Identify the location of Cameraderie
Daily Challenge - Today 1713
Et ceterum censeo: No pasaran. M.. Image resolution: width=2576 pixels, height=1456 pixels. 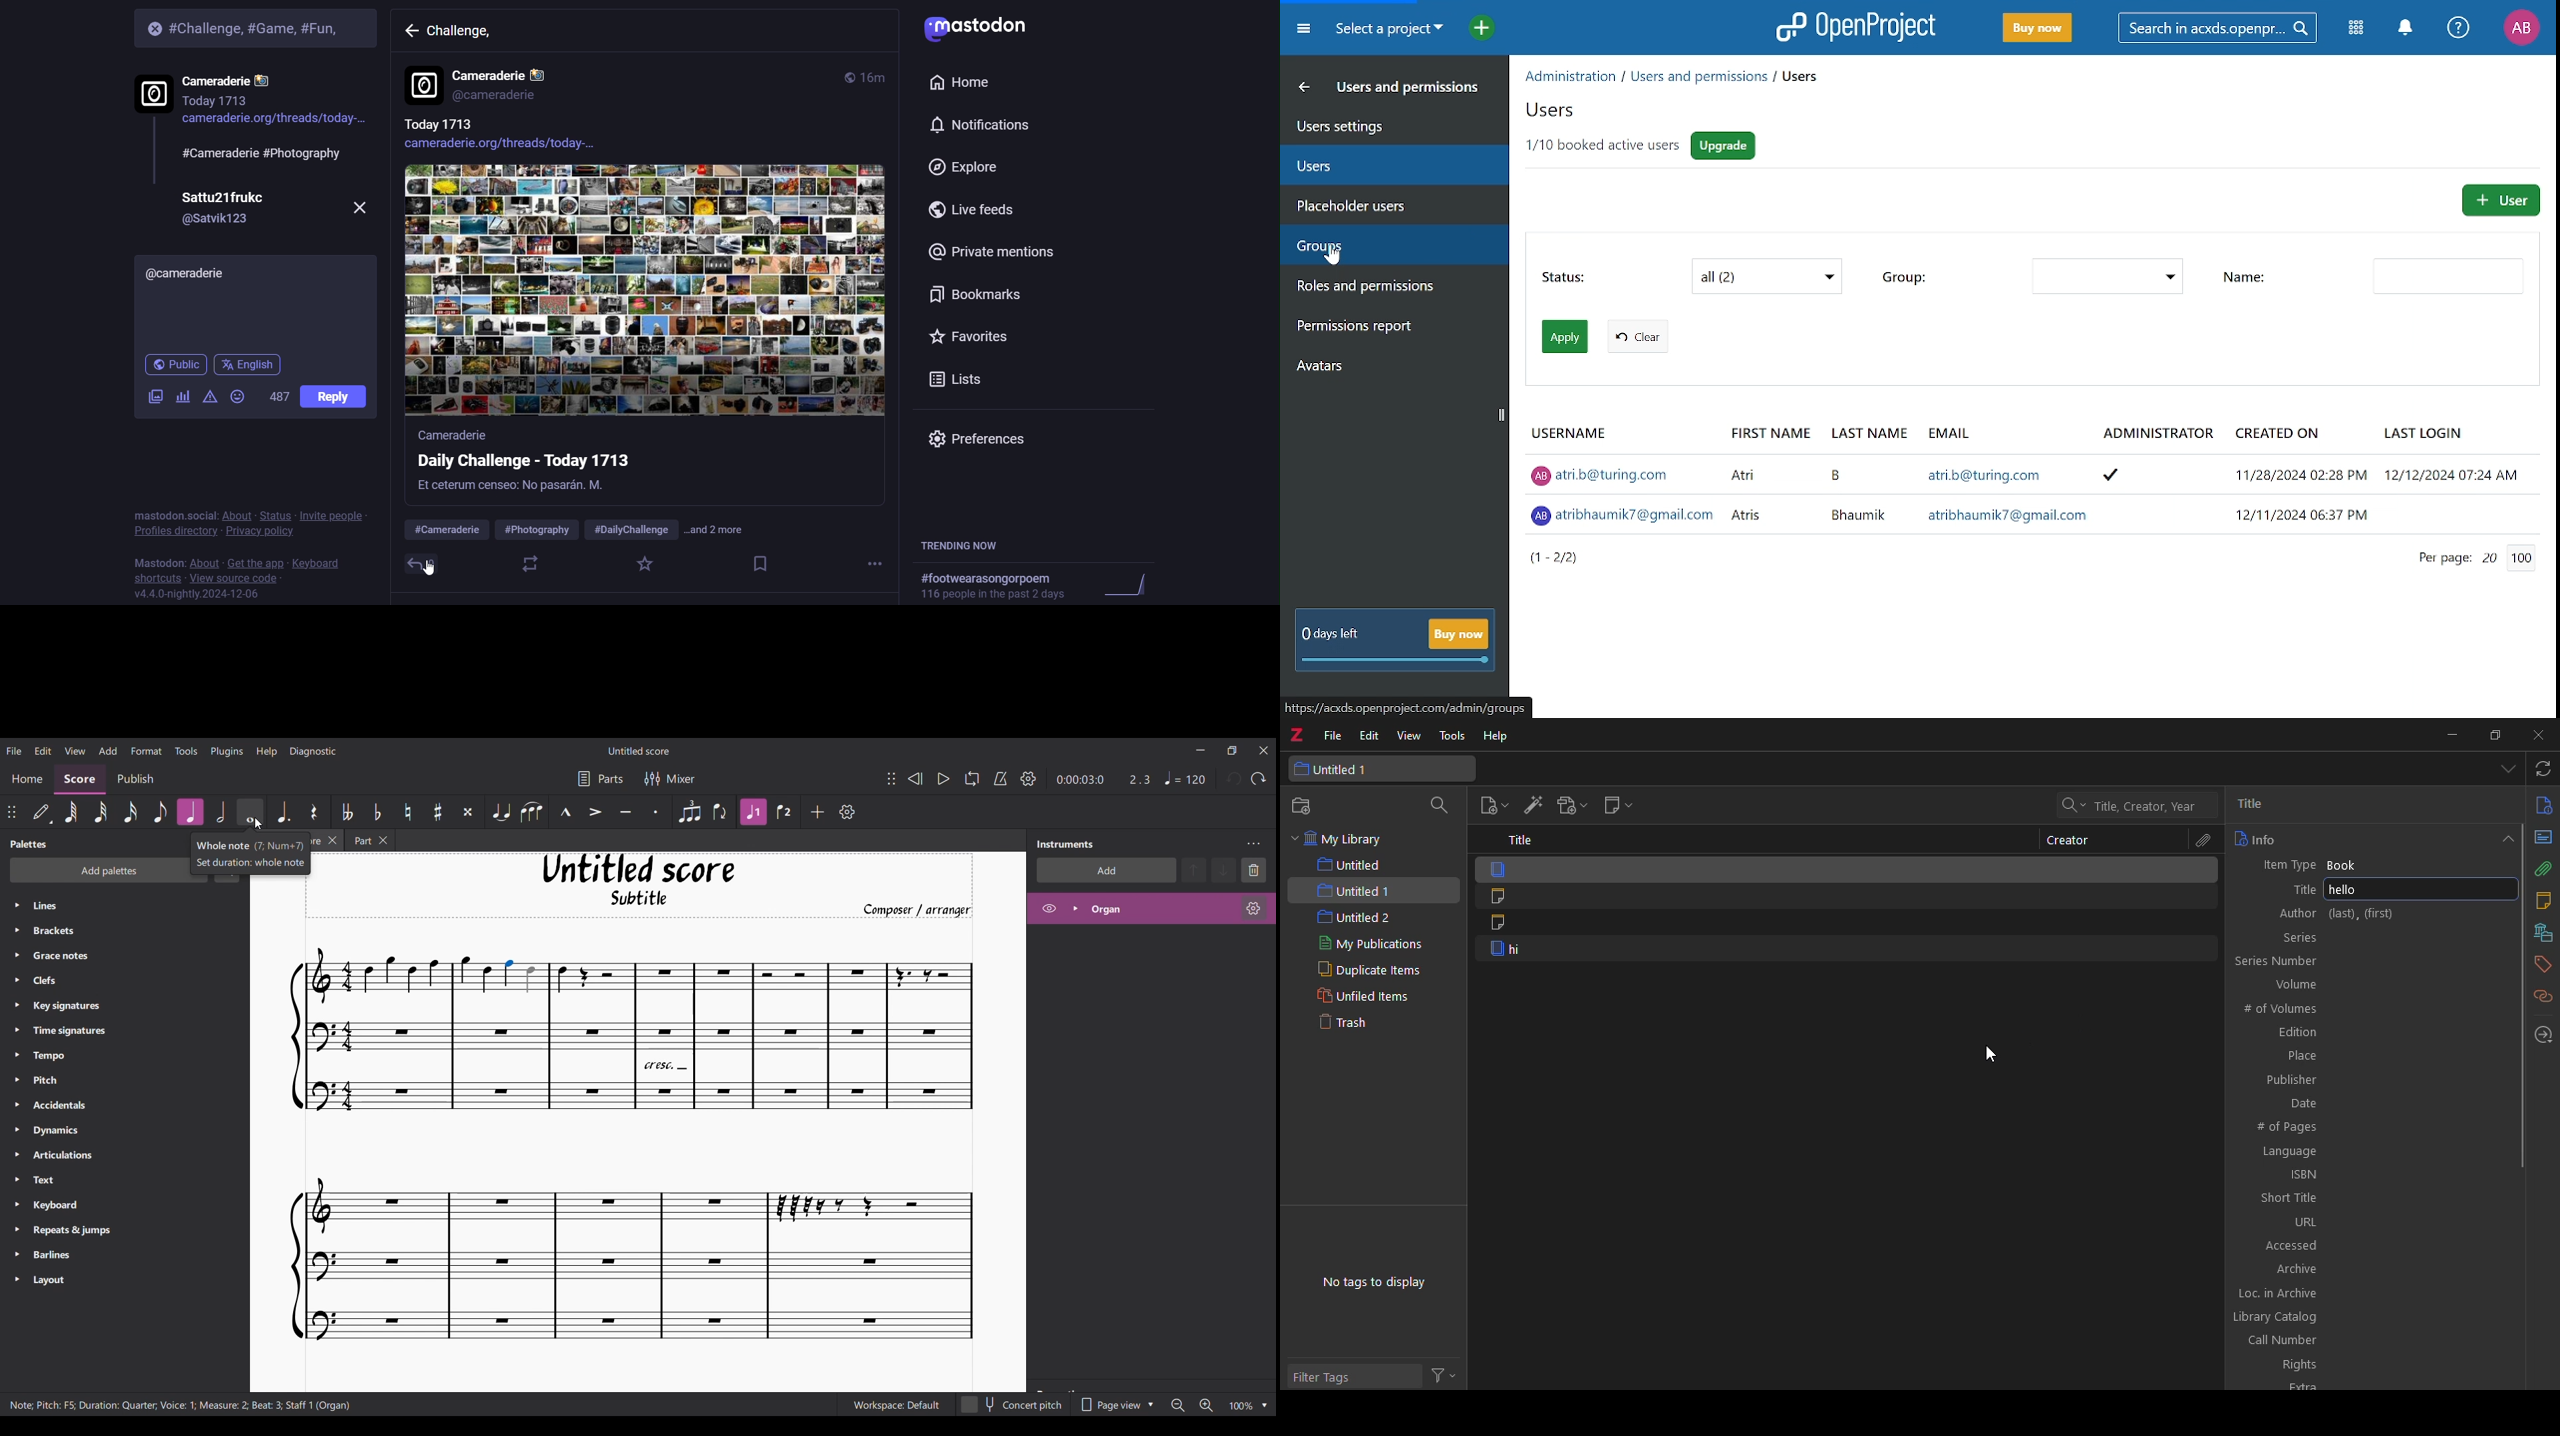
(574, 466).